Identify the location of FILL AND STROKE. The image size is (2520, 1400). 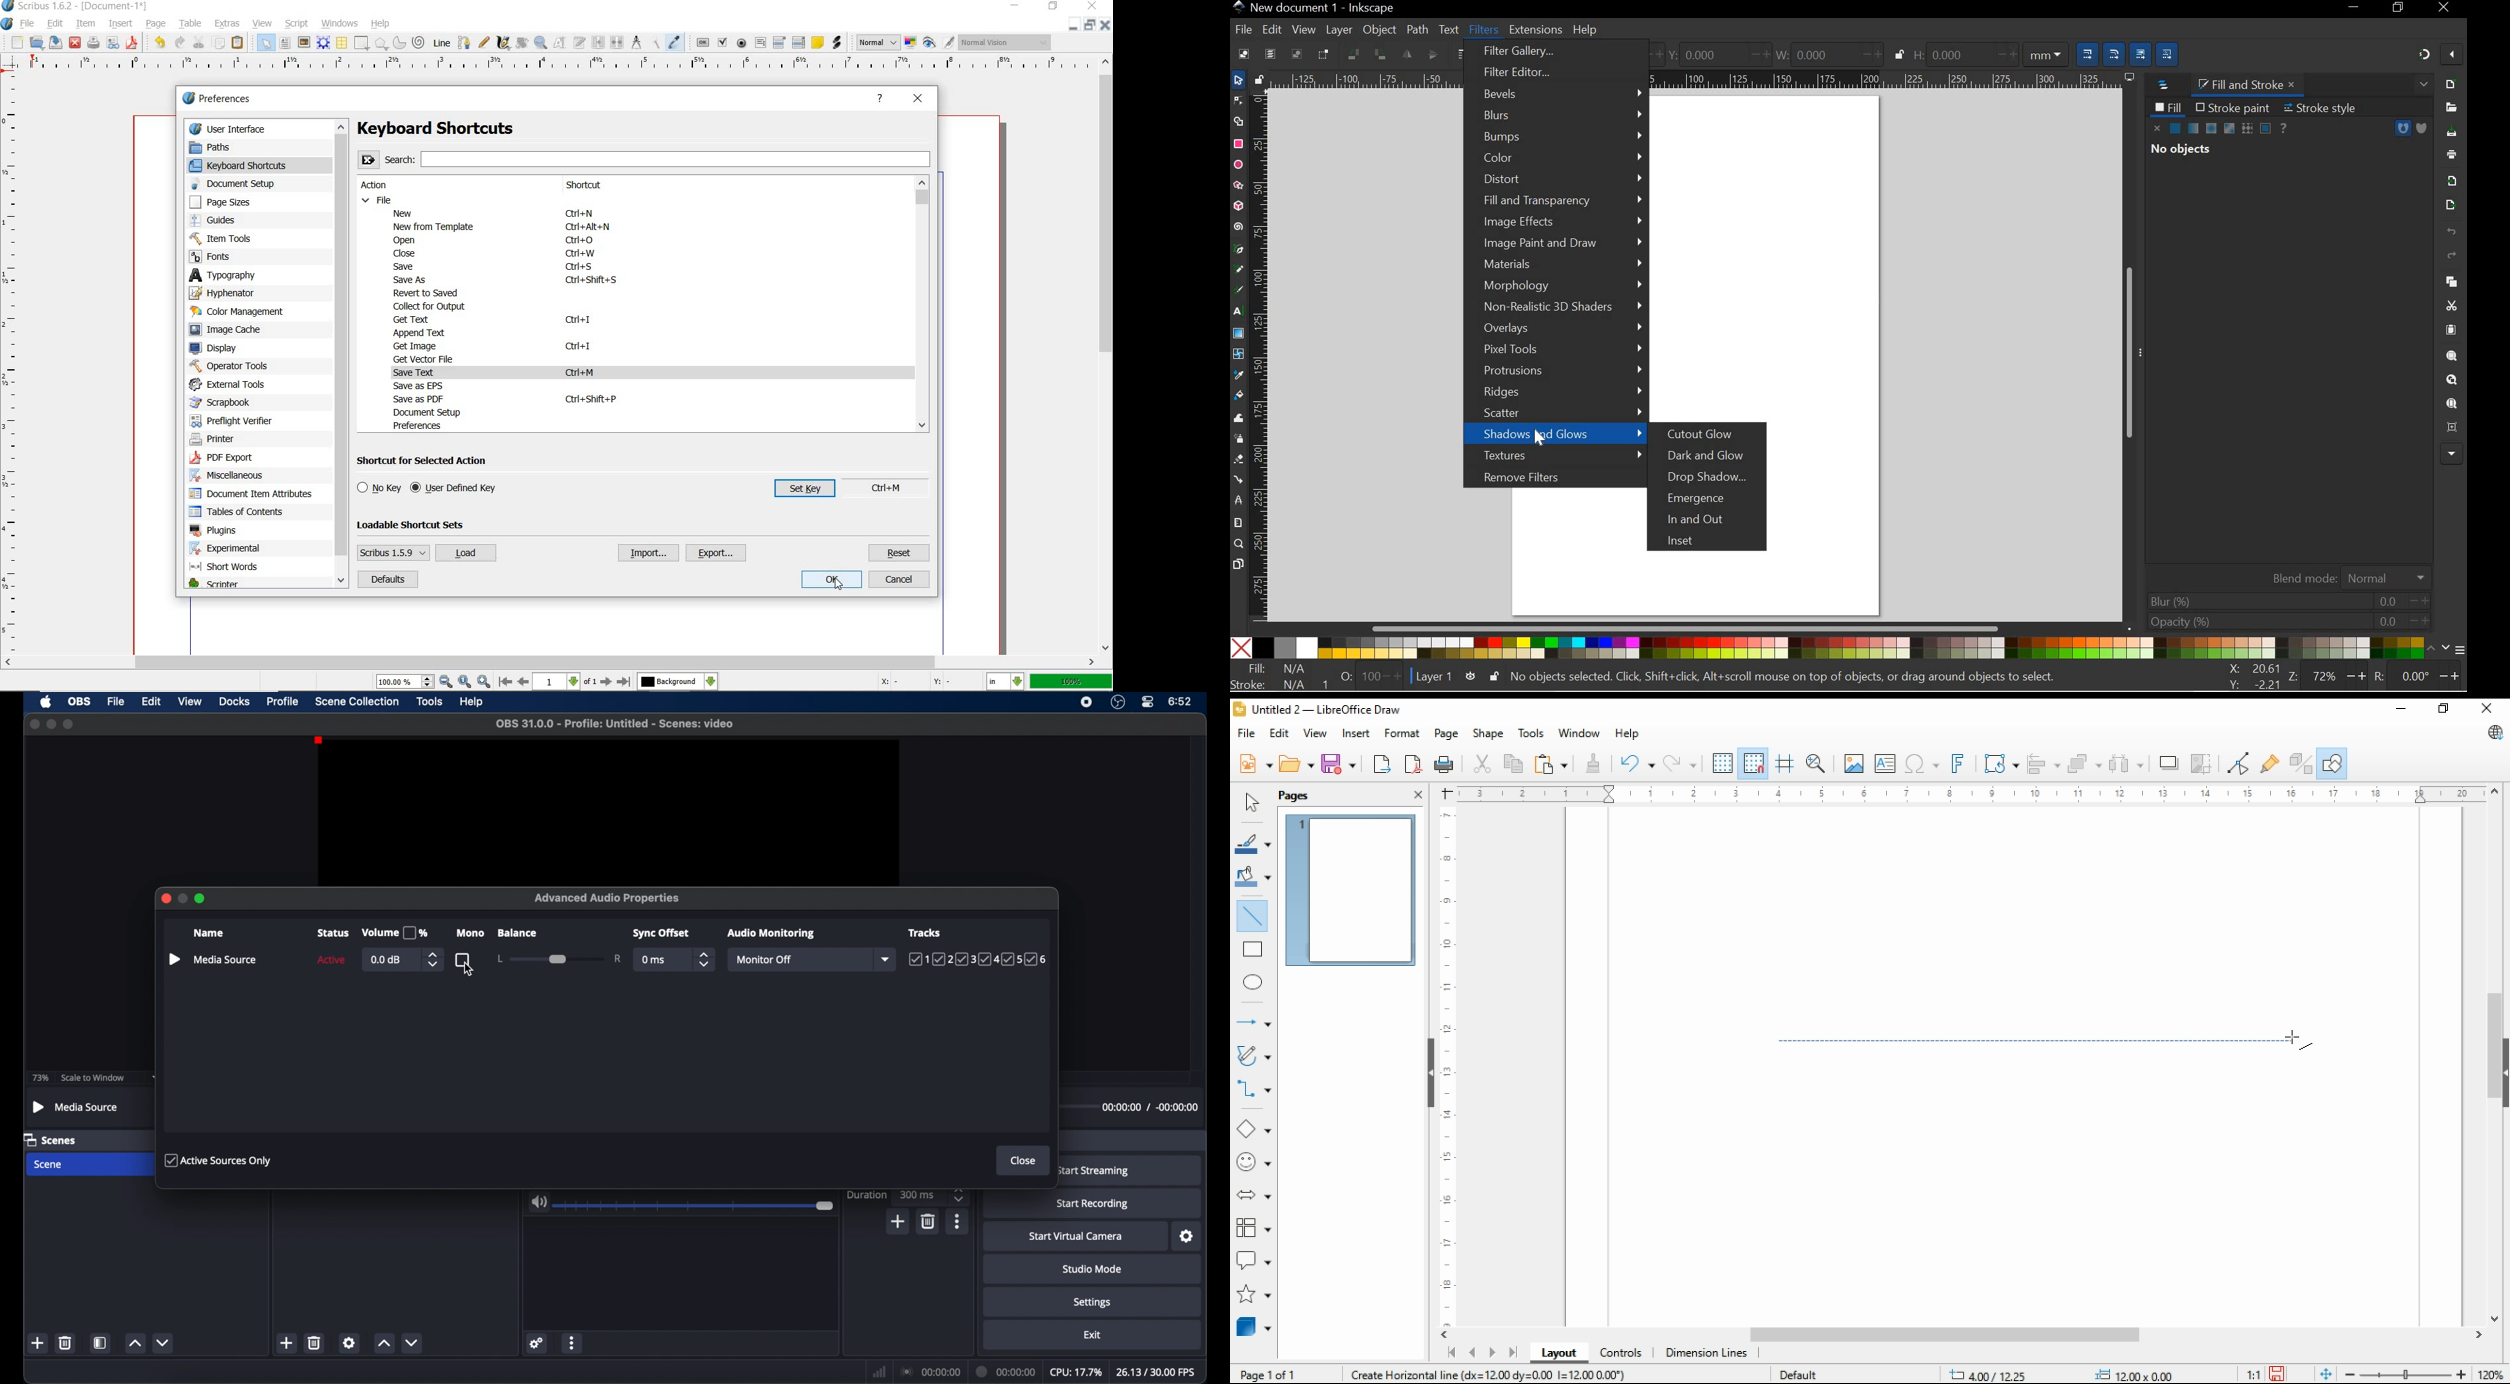
(2250, 84).